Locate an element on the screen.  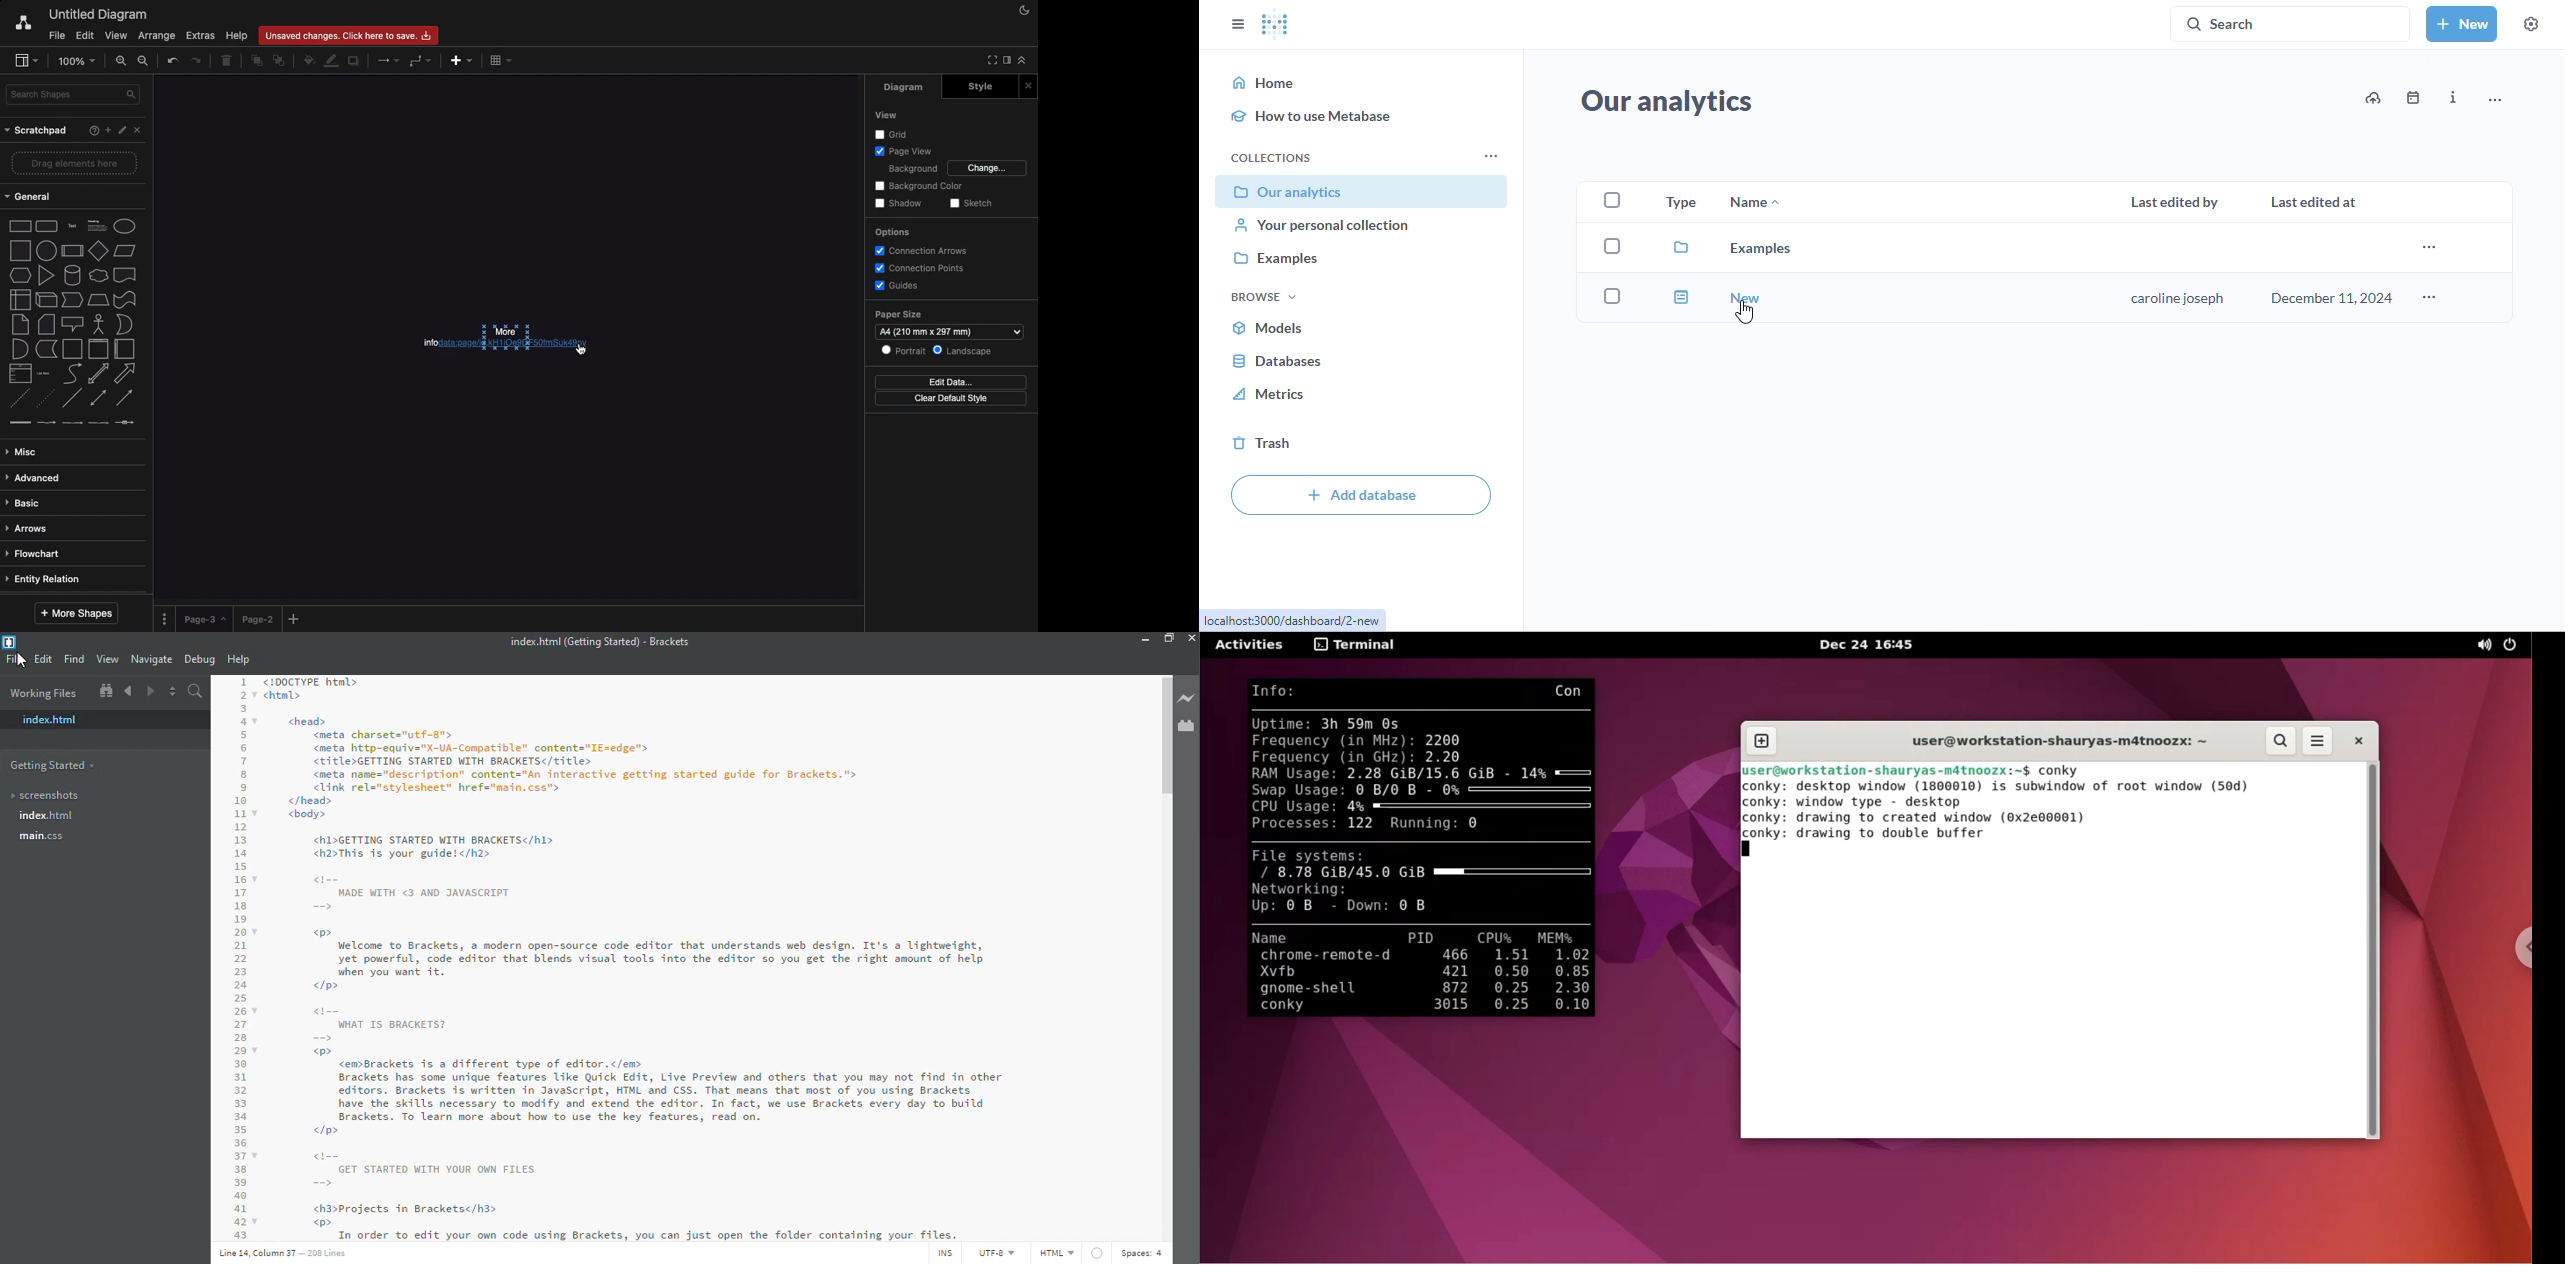
Duplicate is located at coordinates (356, 60).